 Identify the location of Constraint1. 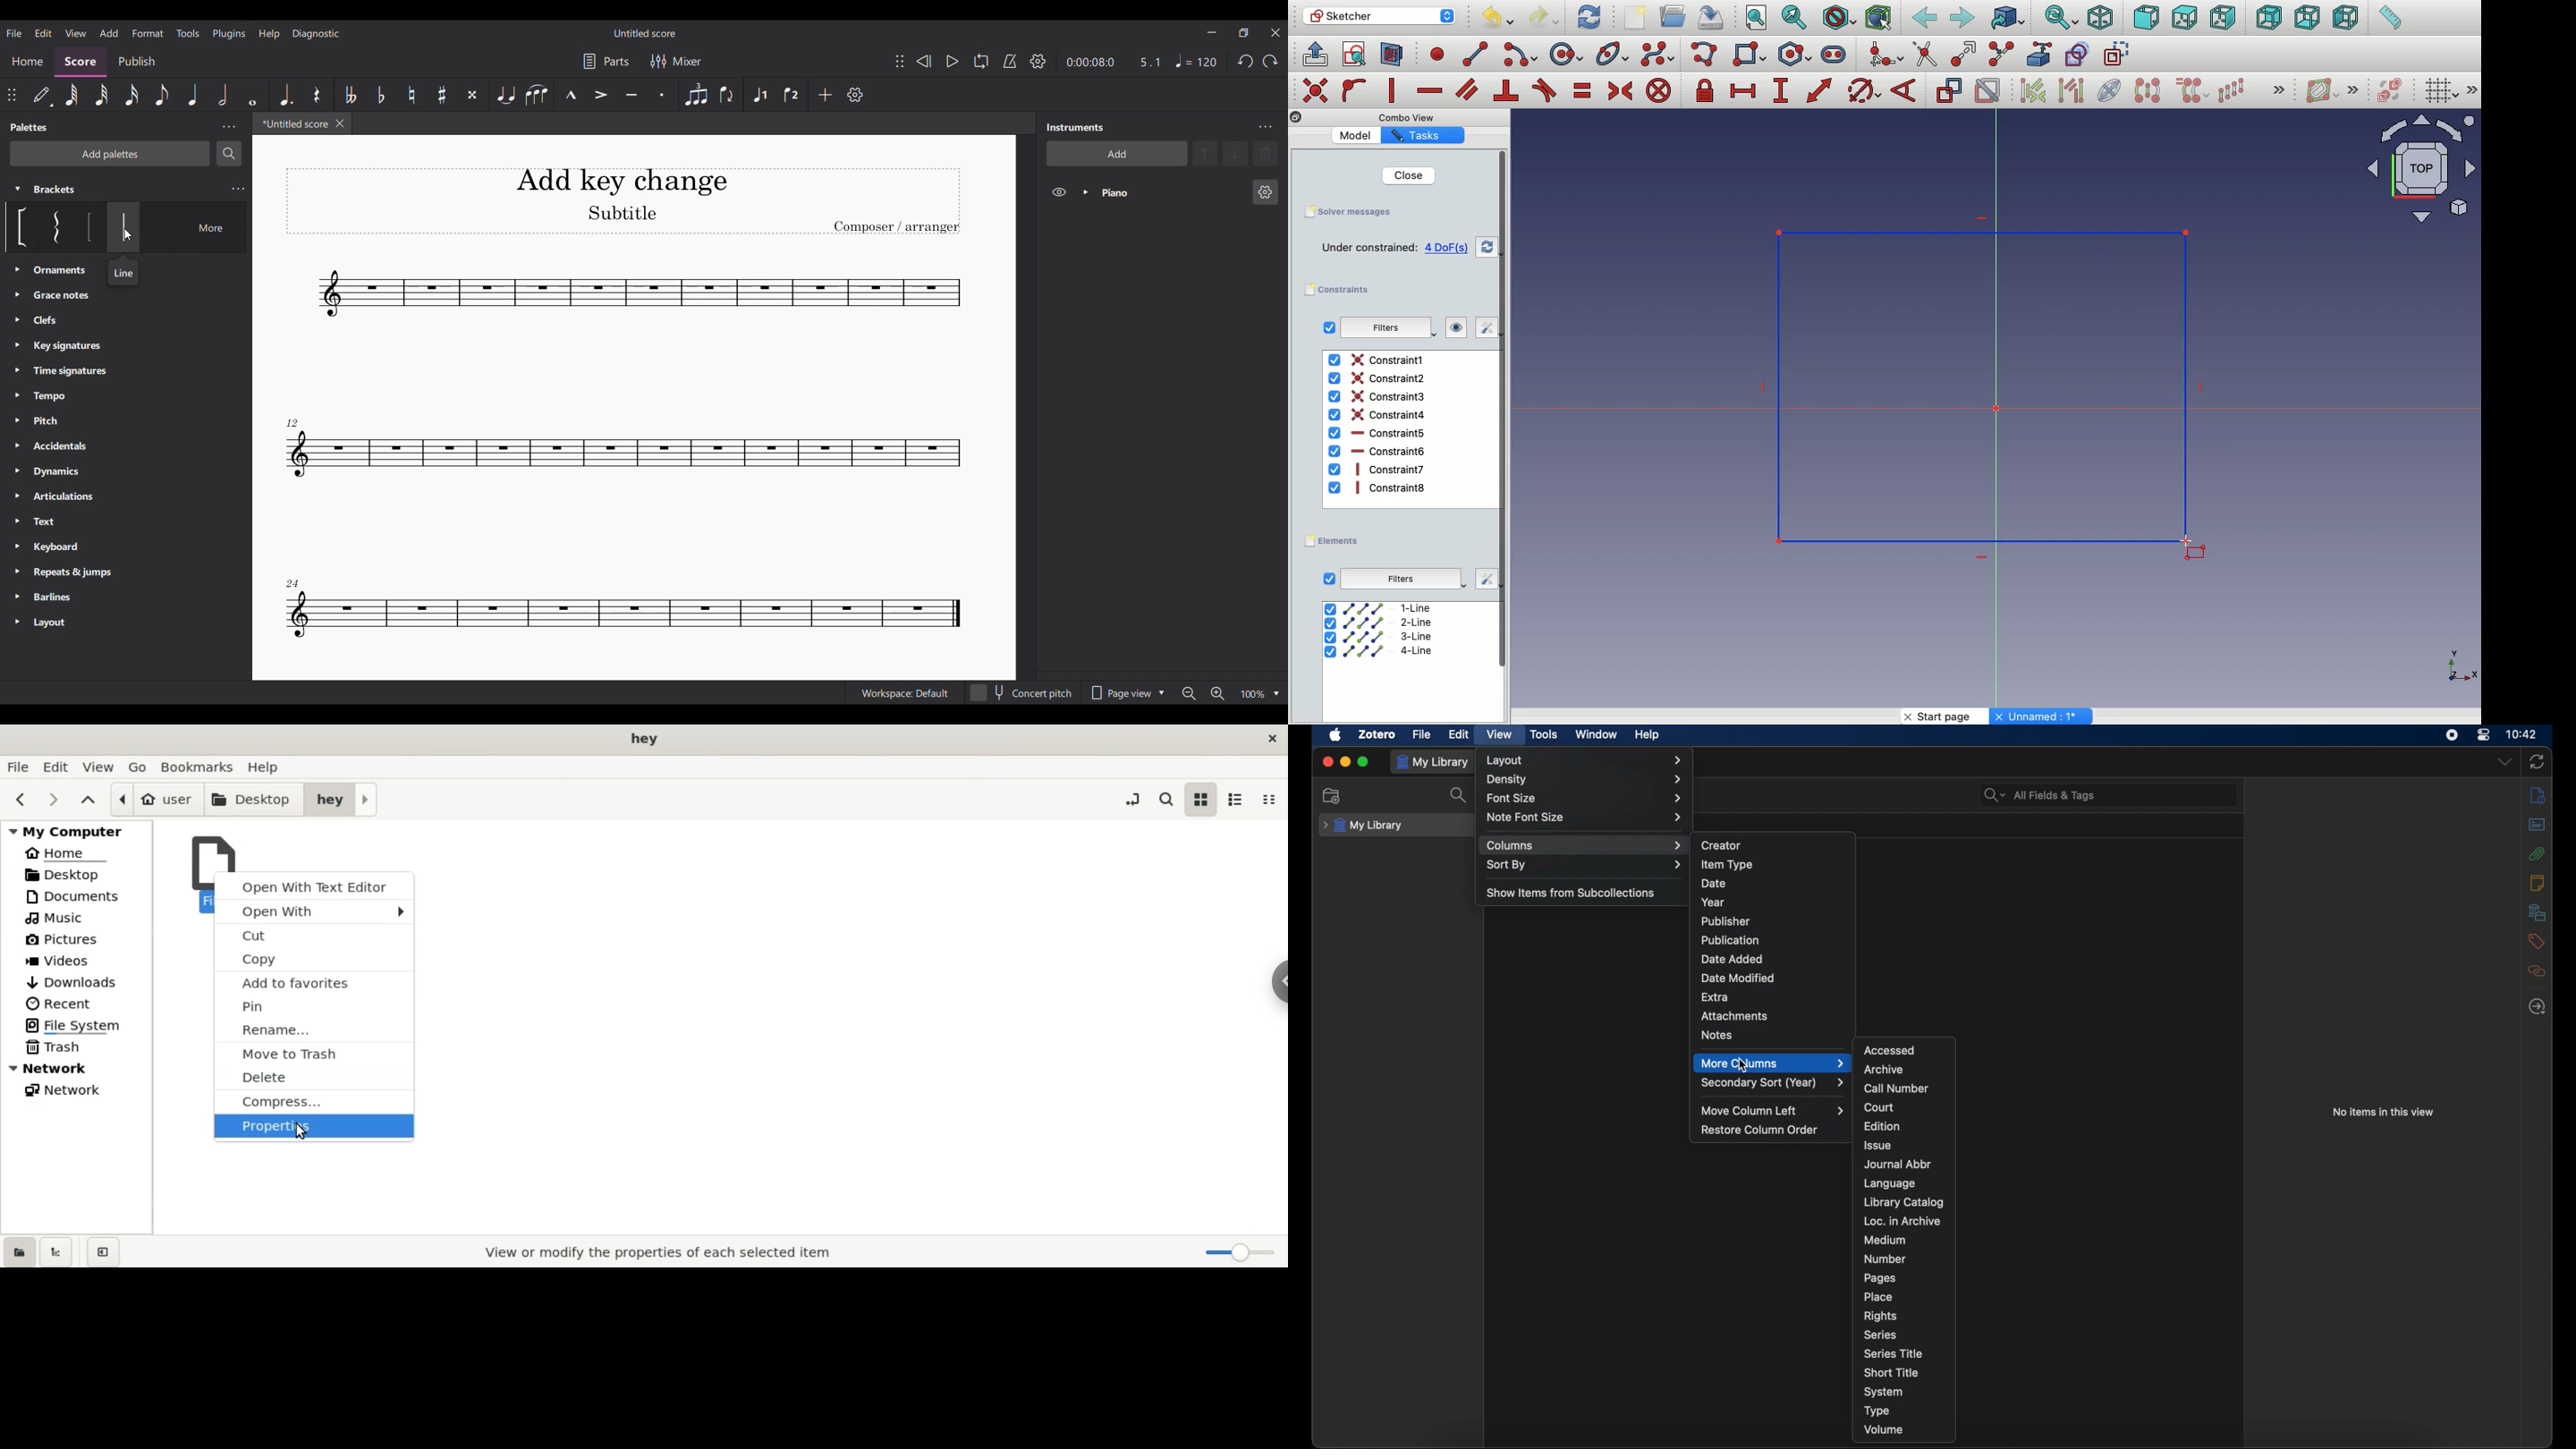
(1376, 360).